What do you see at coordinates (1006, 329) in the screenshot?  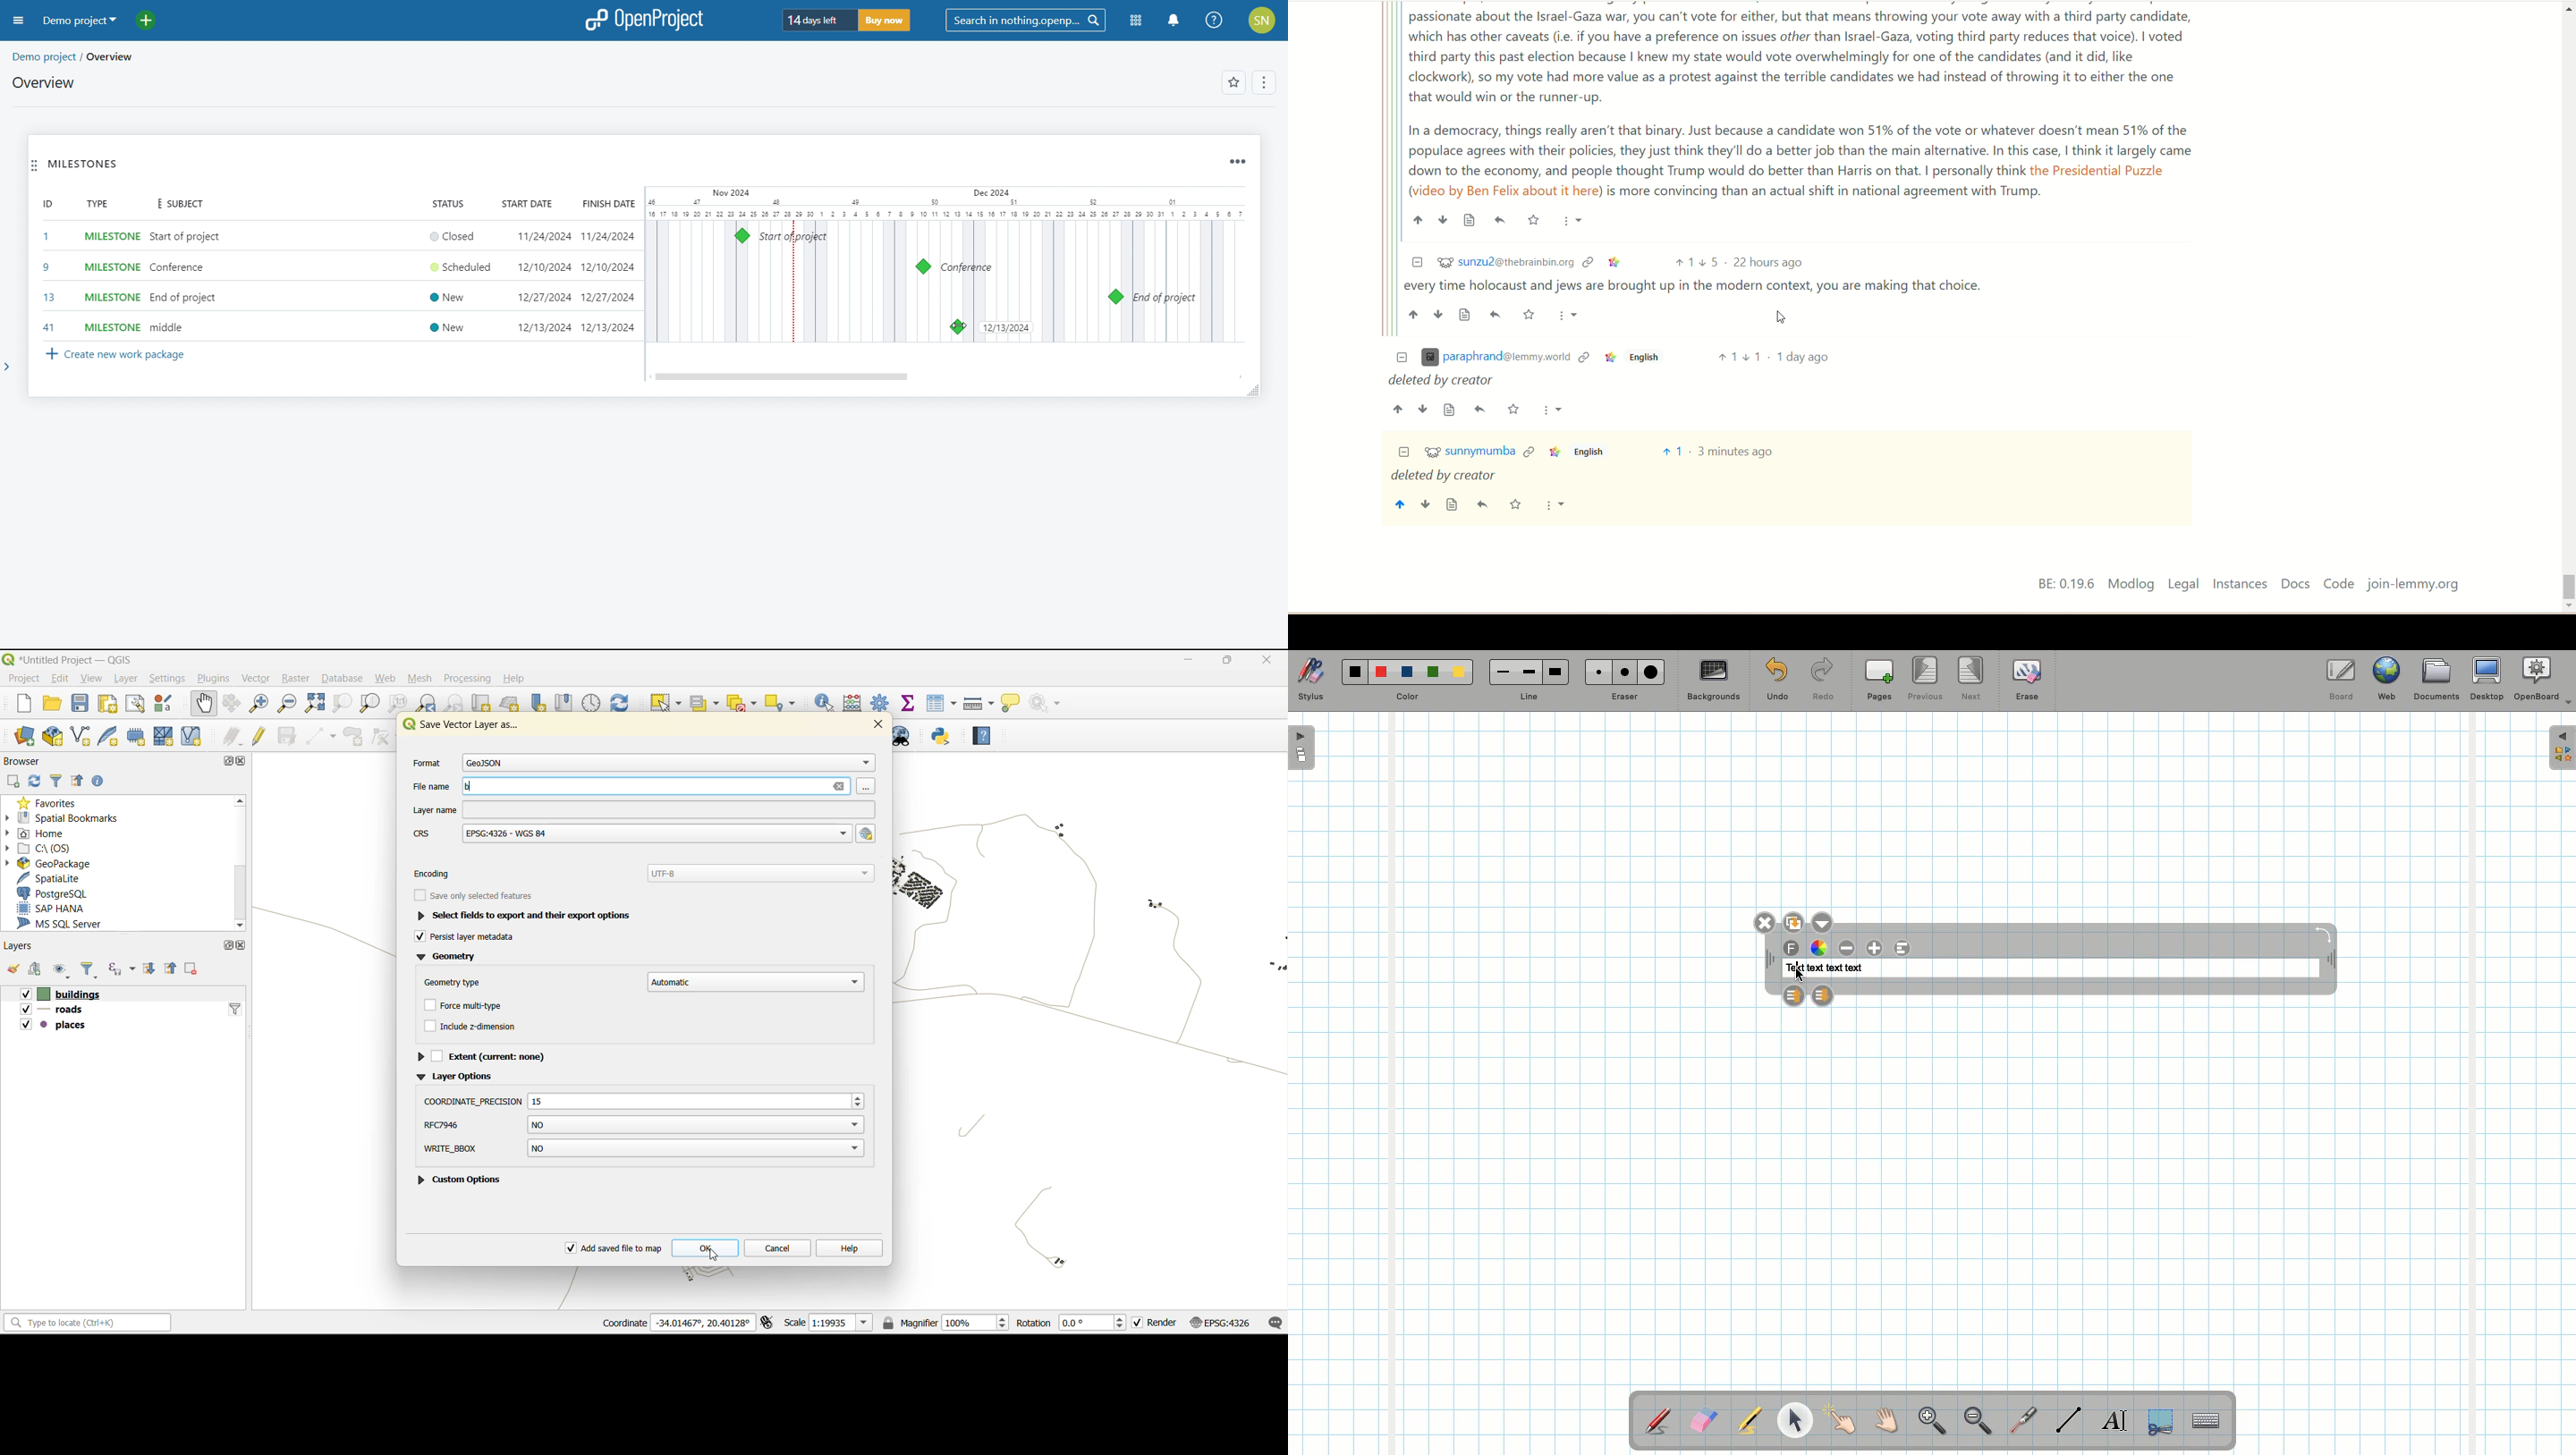 I see `date` at bounding box center [1006, 329].